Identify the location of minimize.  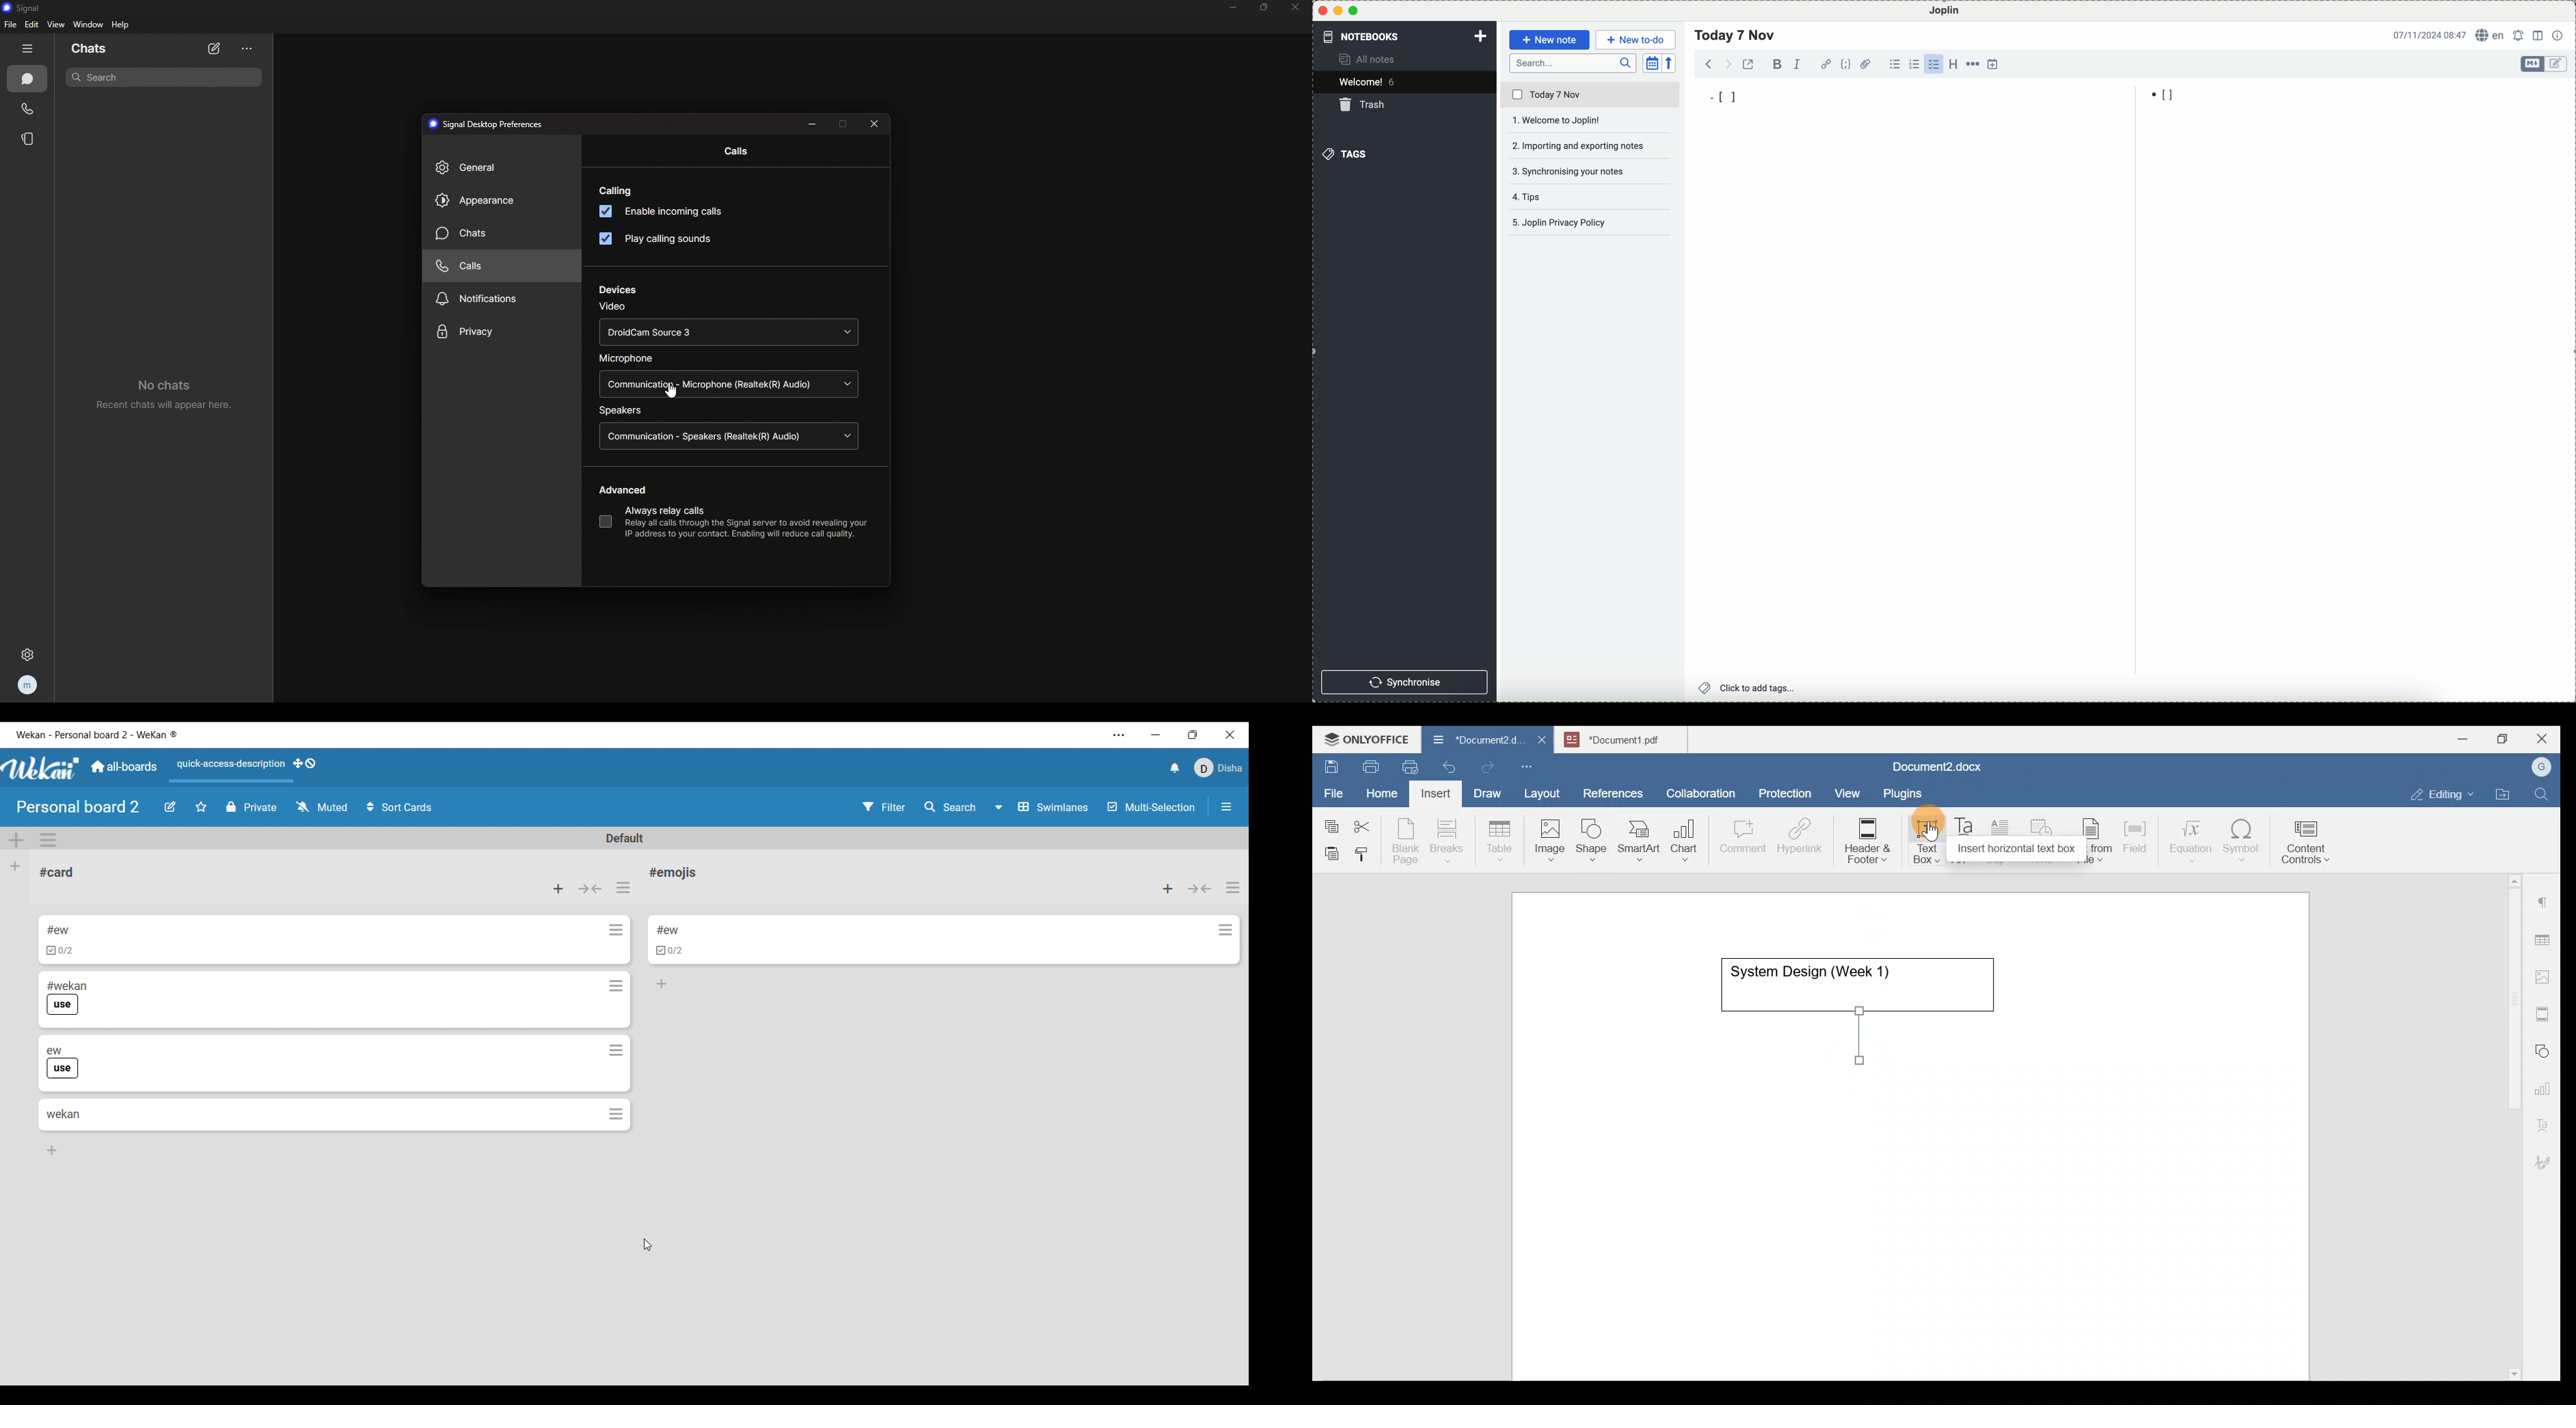
(1233, 7).